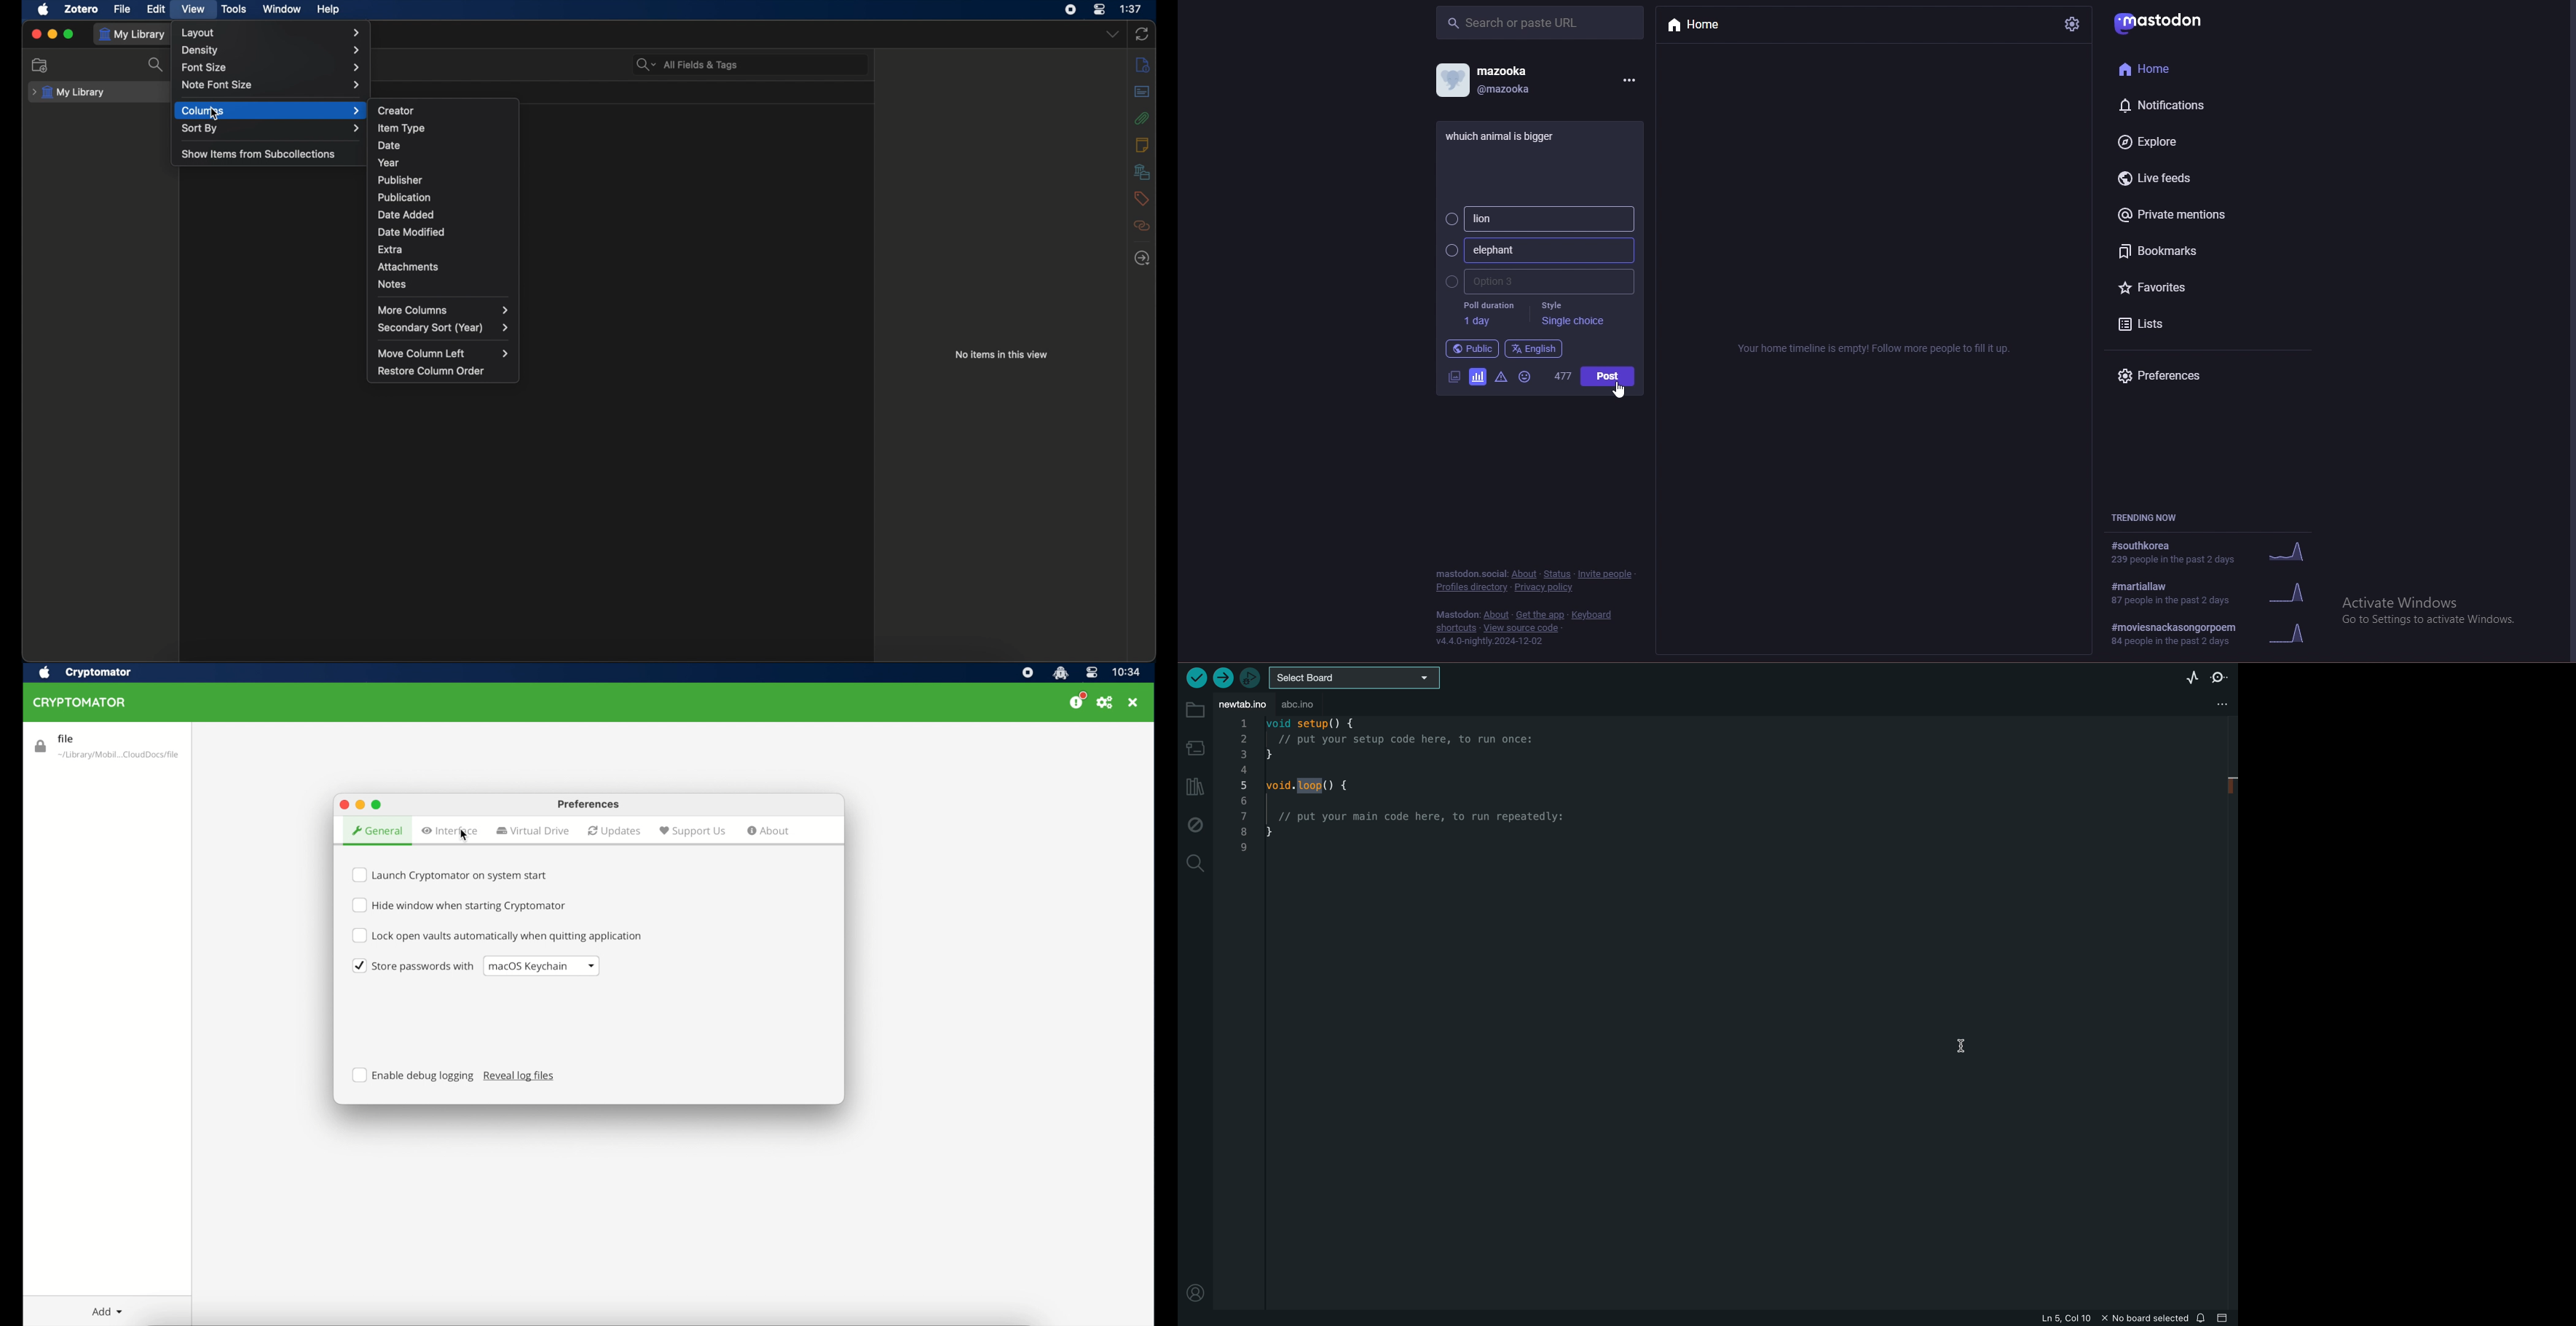 The image size is (2576, 1344). I want to click on extra, so click(391, 250).